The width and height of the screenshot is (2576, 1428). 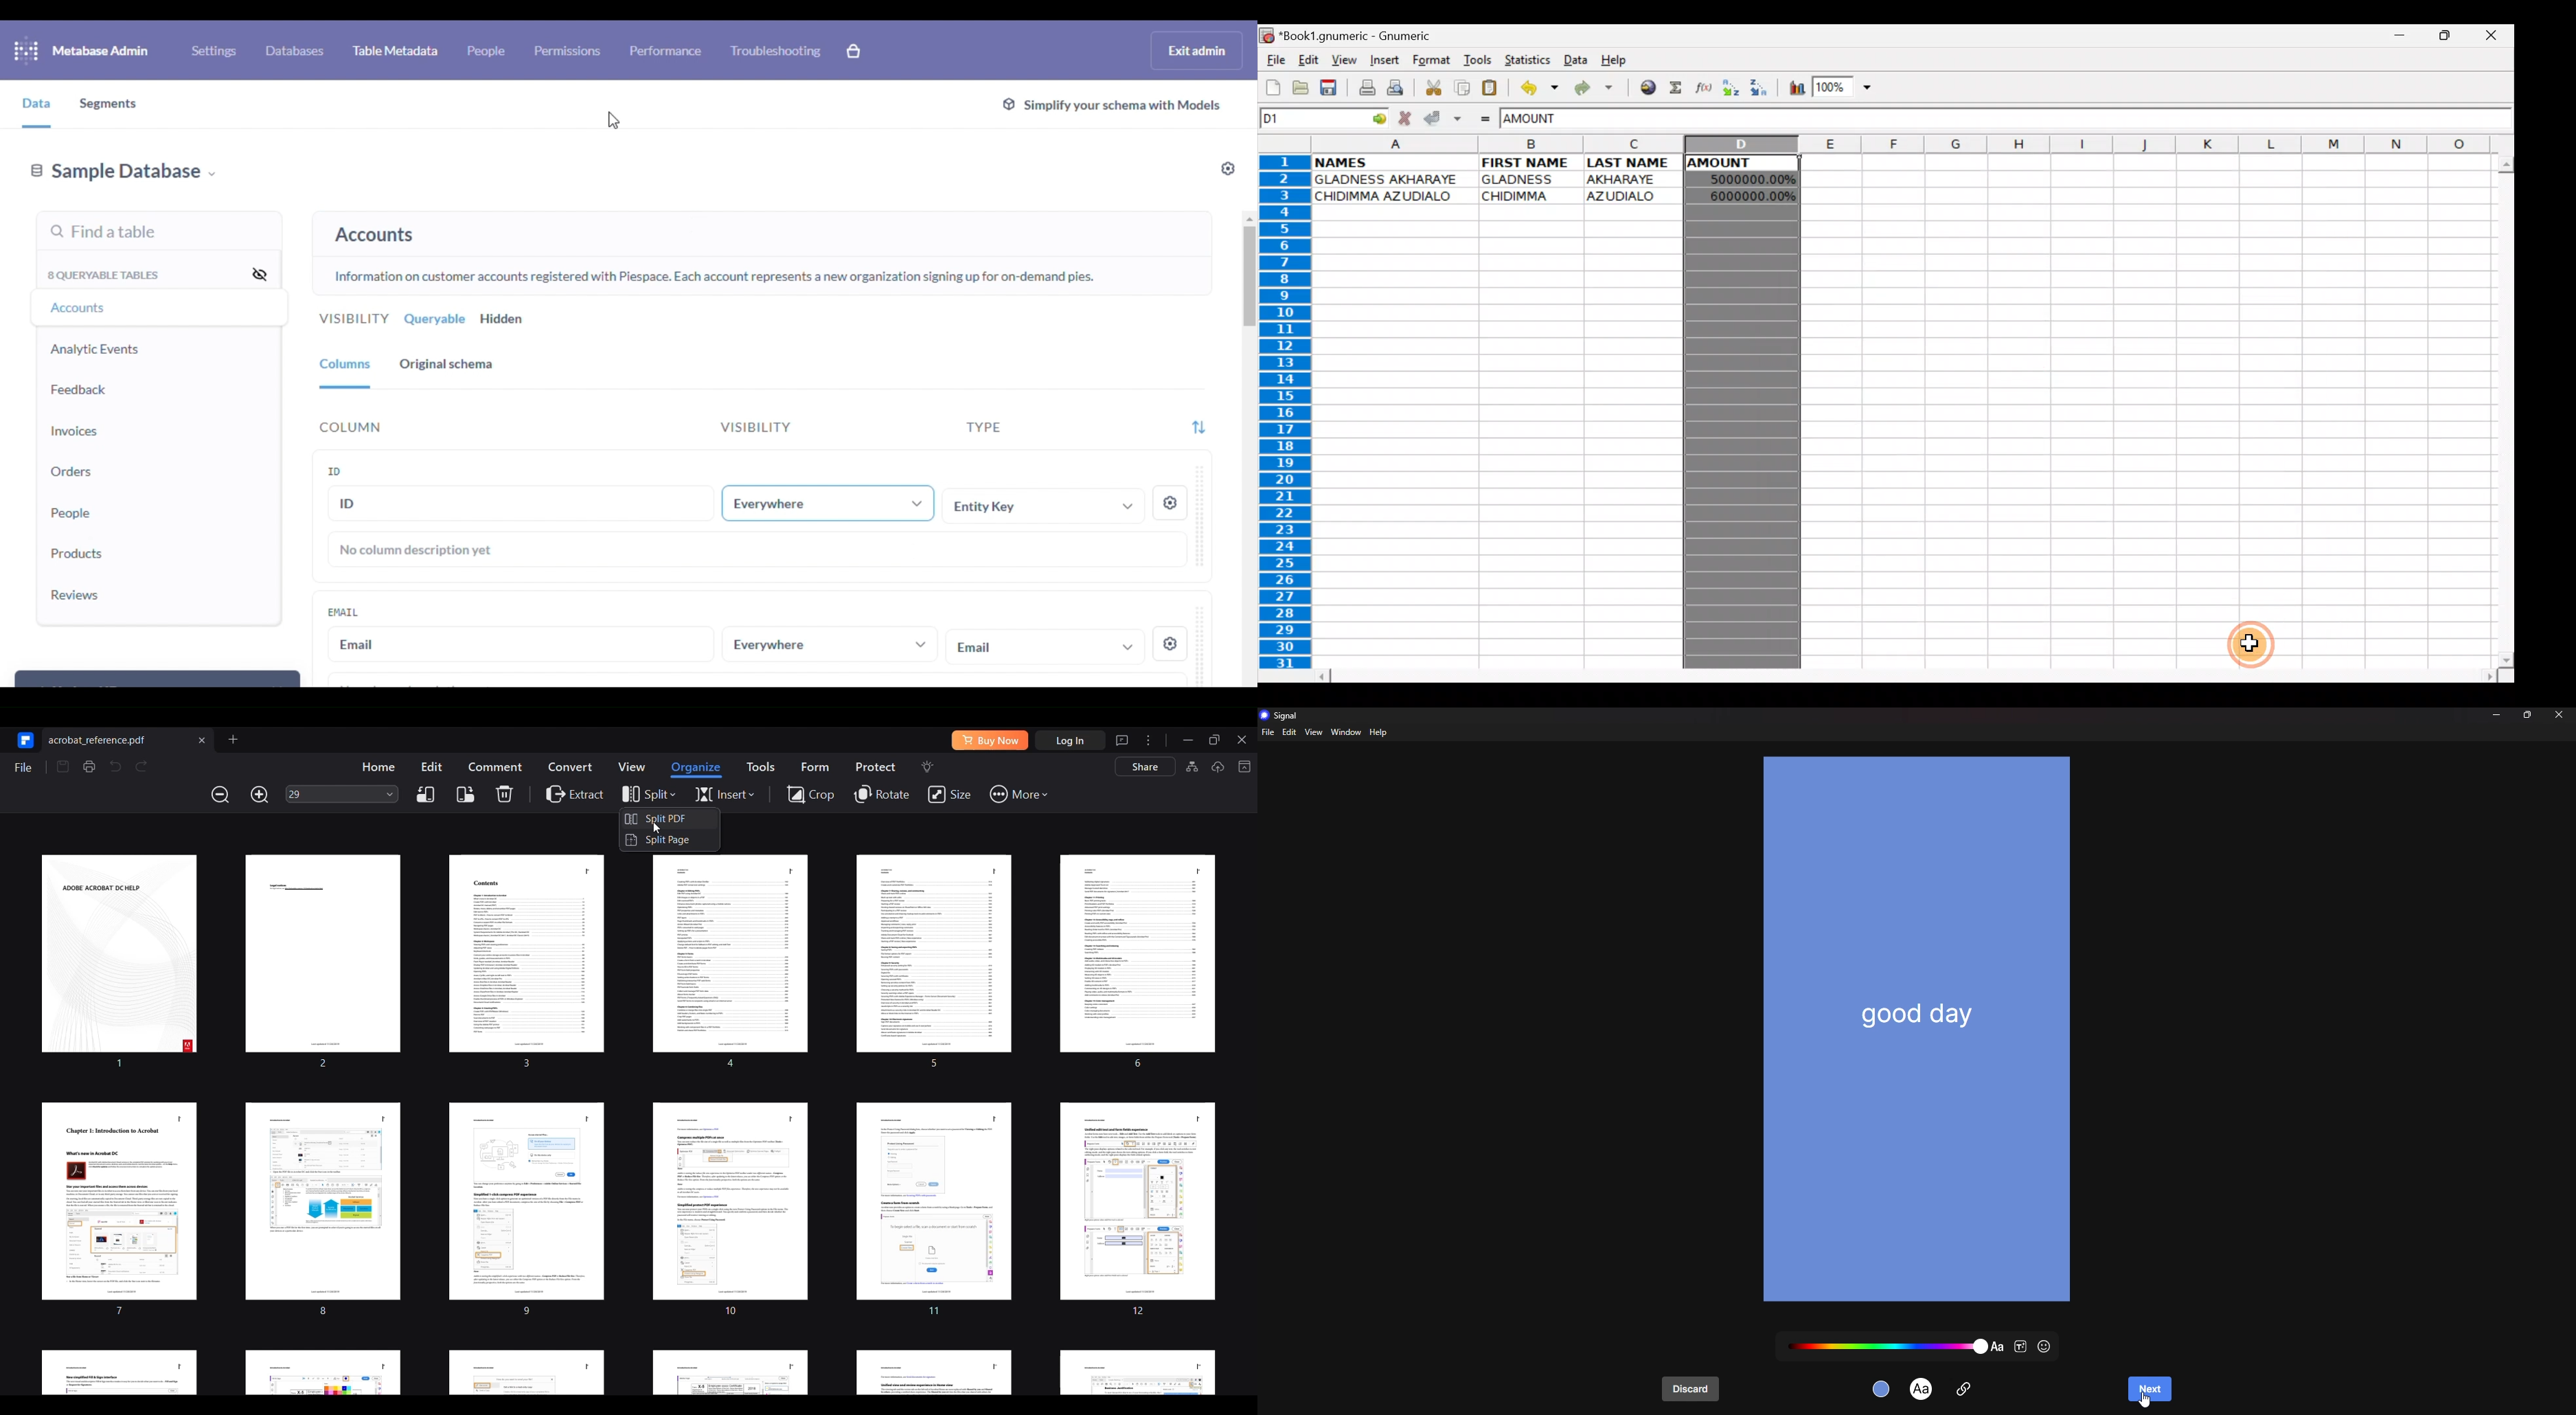 I want to click on Column 4 formatted  as percentages with two decimal places., so click(x=1745, y=434).